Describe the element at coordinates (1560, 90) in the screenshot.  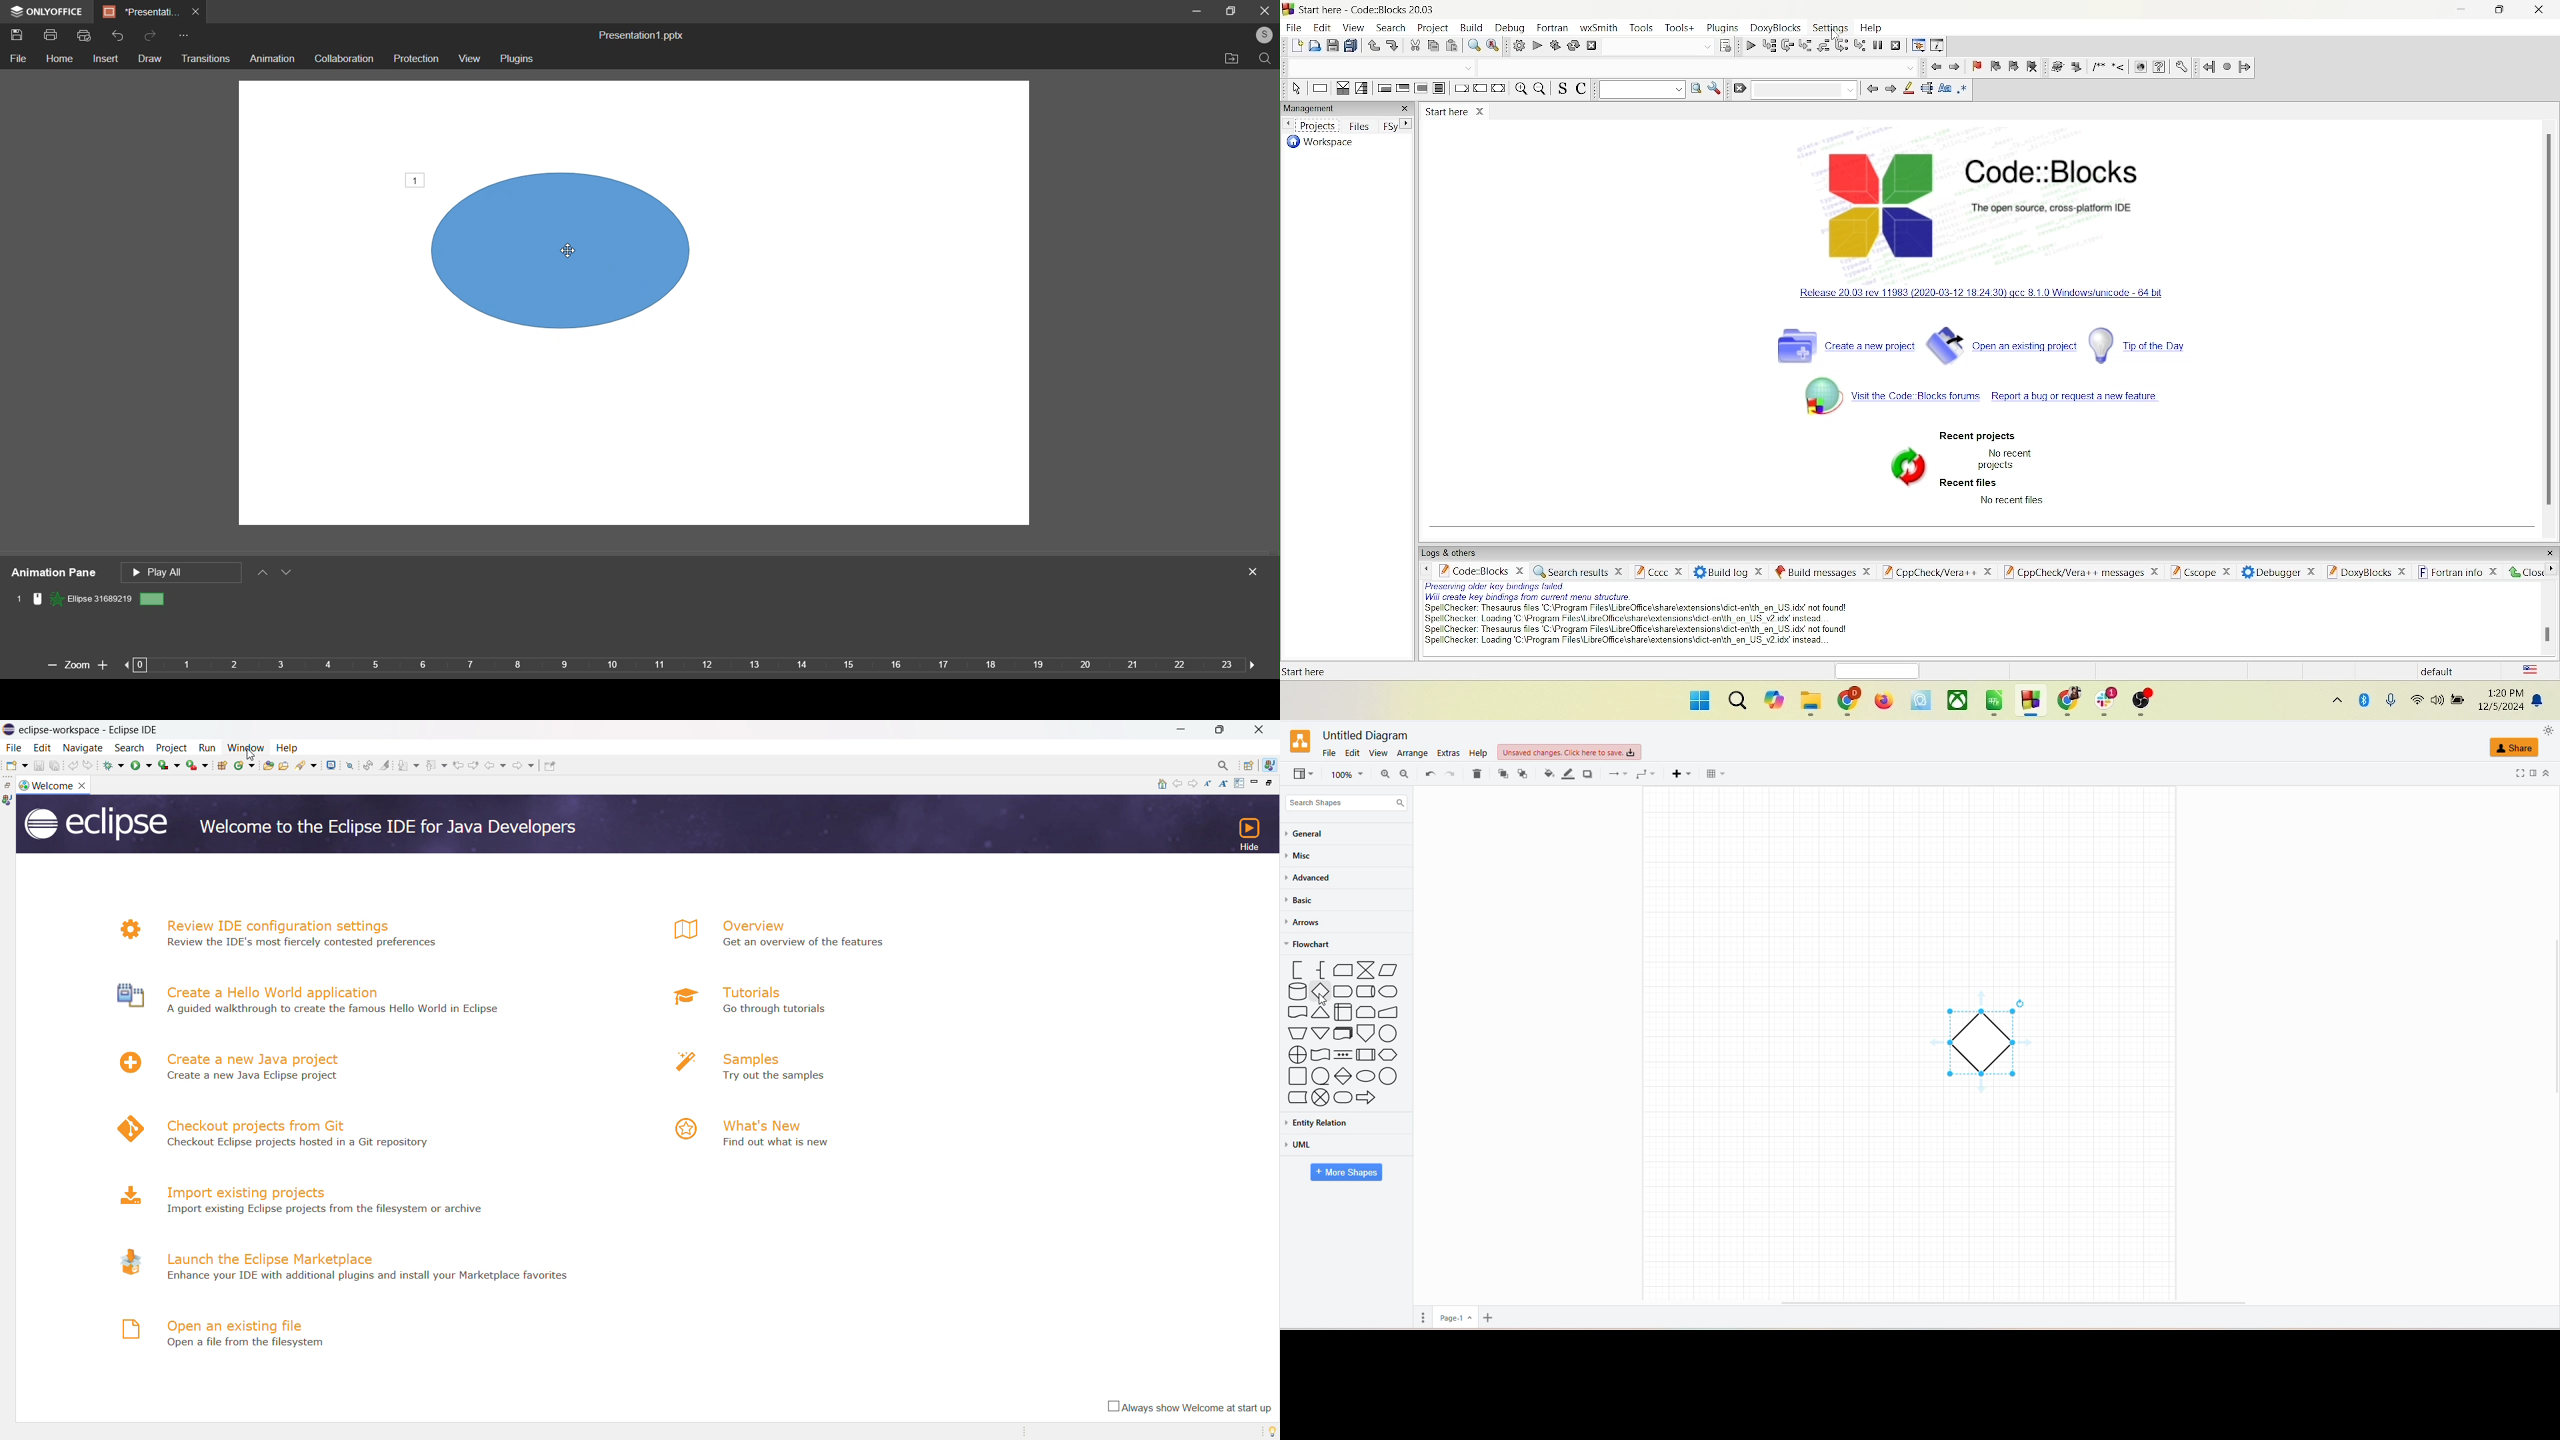
I see `toggle source` at that location.